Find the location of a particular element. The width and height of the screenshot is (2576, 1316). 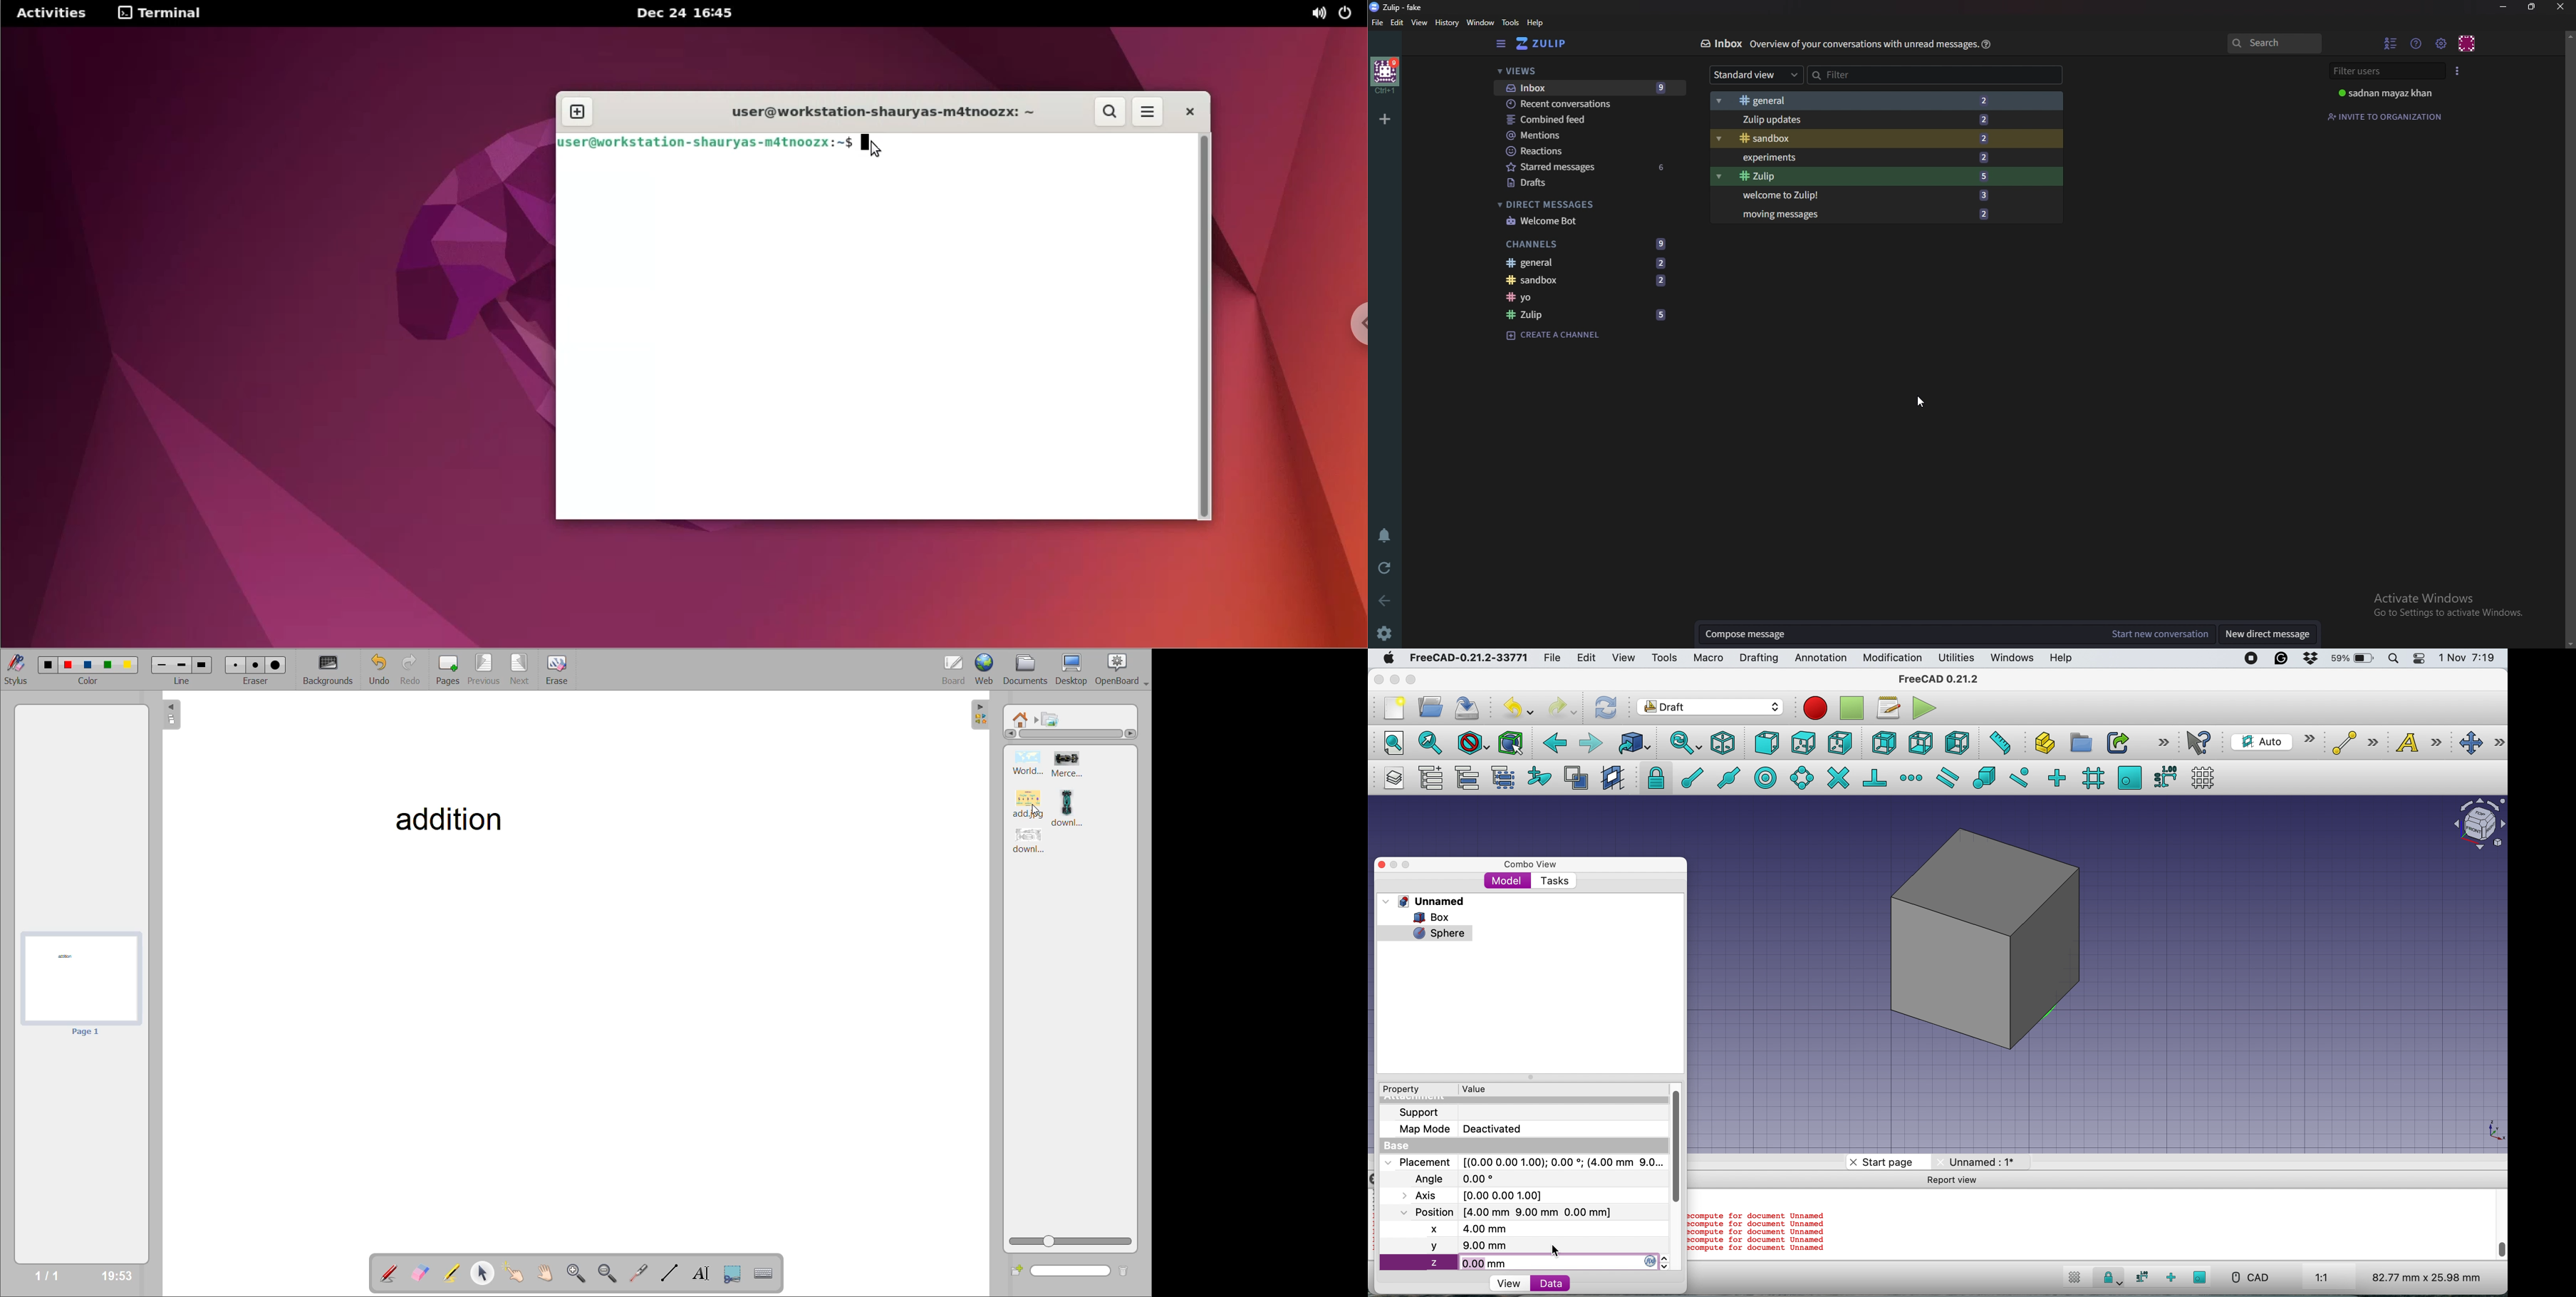

file is located at coordinates (1377, 23).